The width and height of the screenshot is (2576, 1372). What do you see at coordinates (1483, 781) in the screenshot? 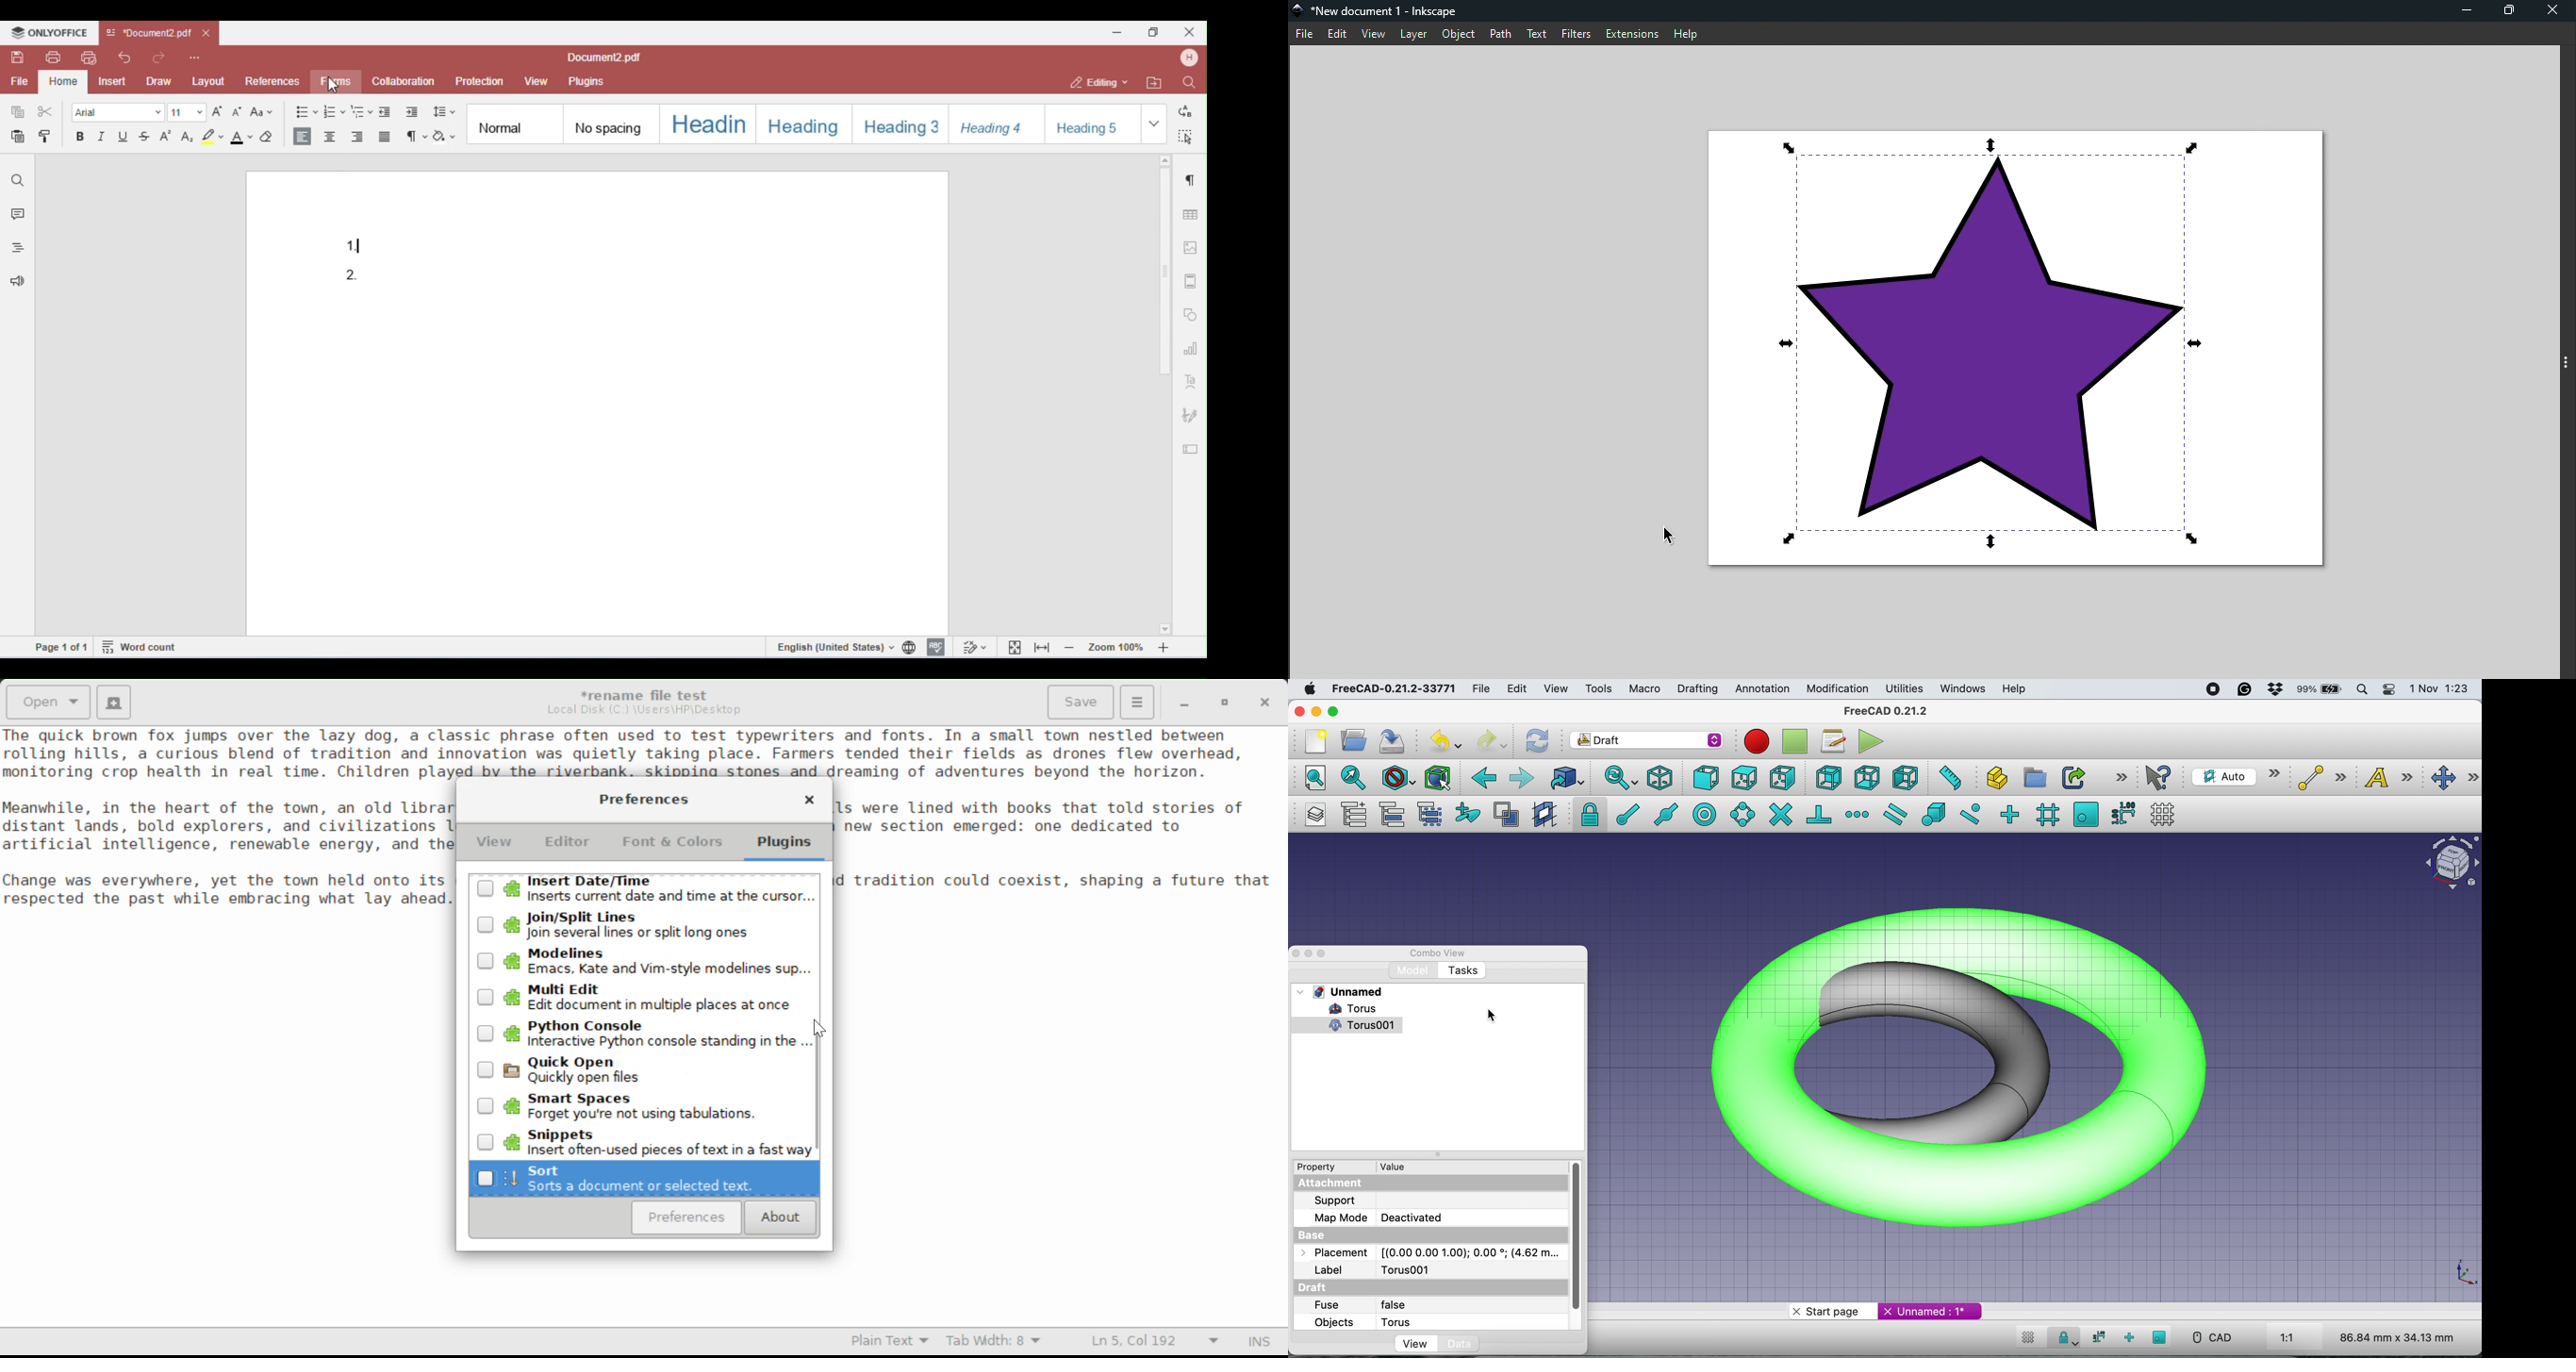
I see `backward` at bounding box center [1483, 781].